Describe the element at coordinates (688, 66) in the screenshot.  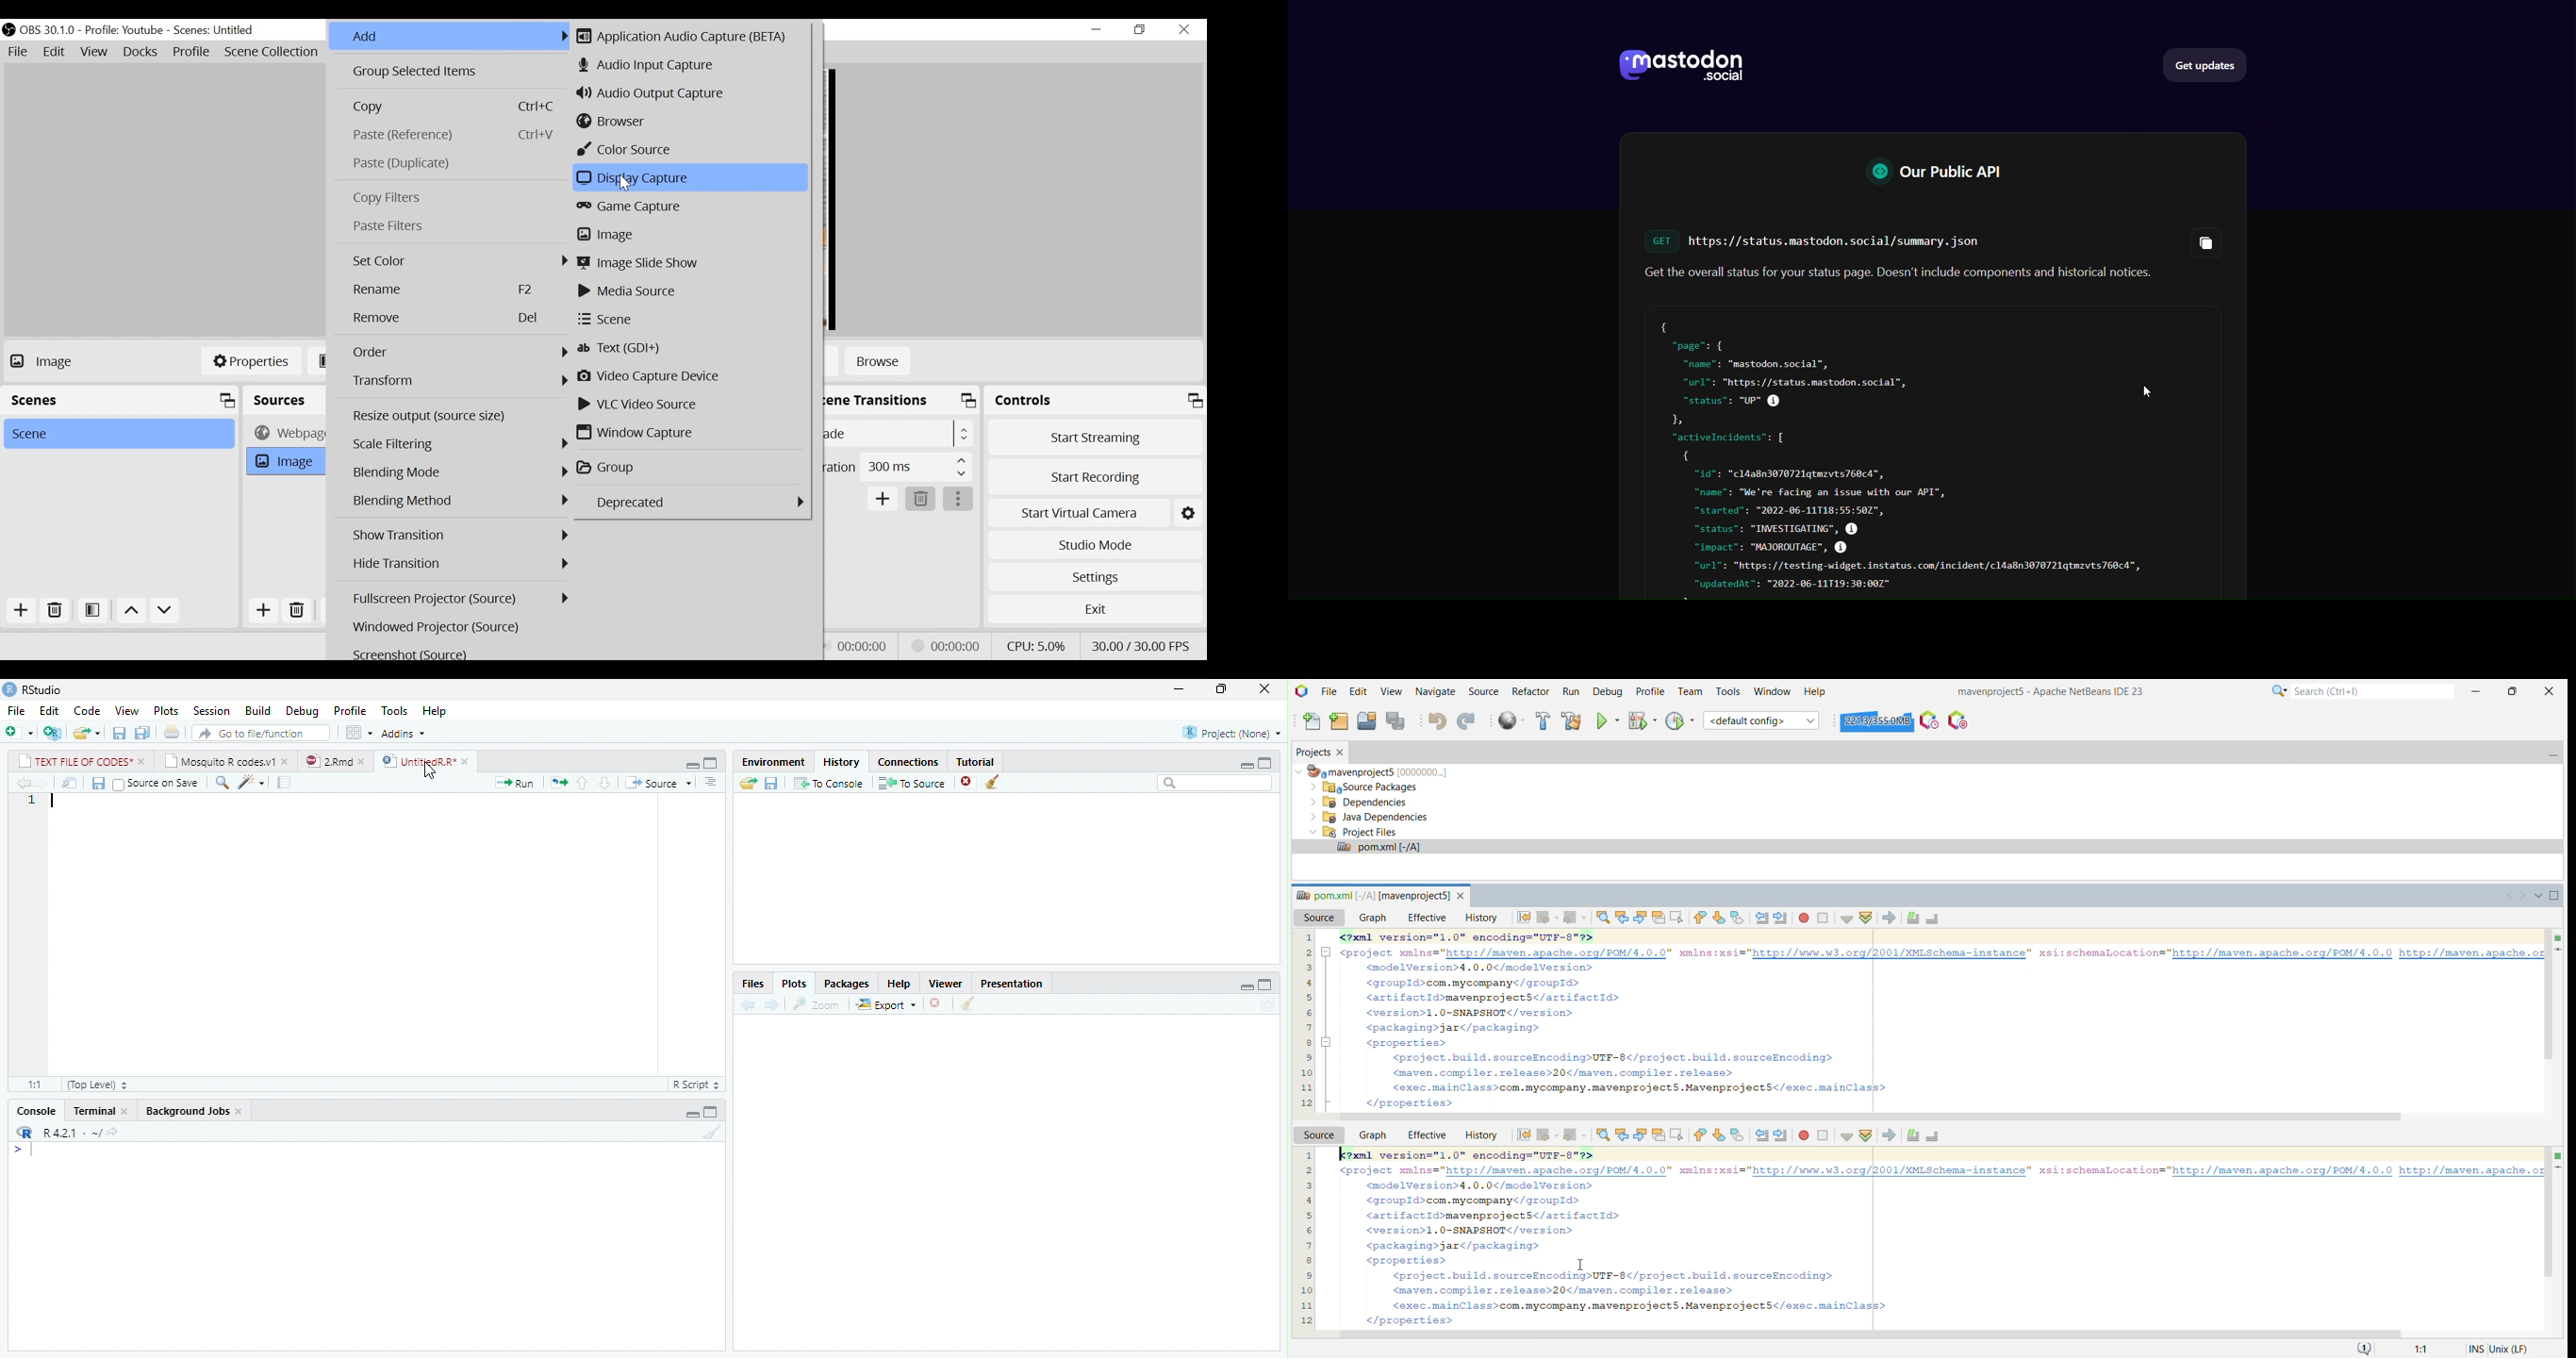
I see `Audio Input Capture` at that location.